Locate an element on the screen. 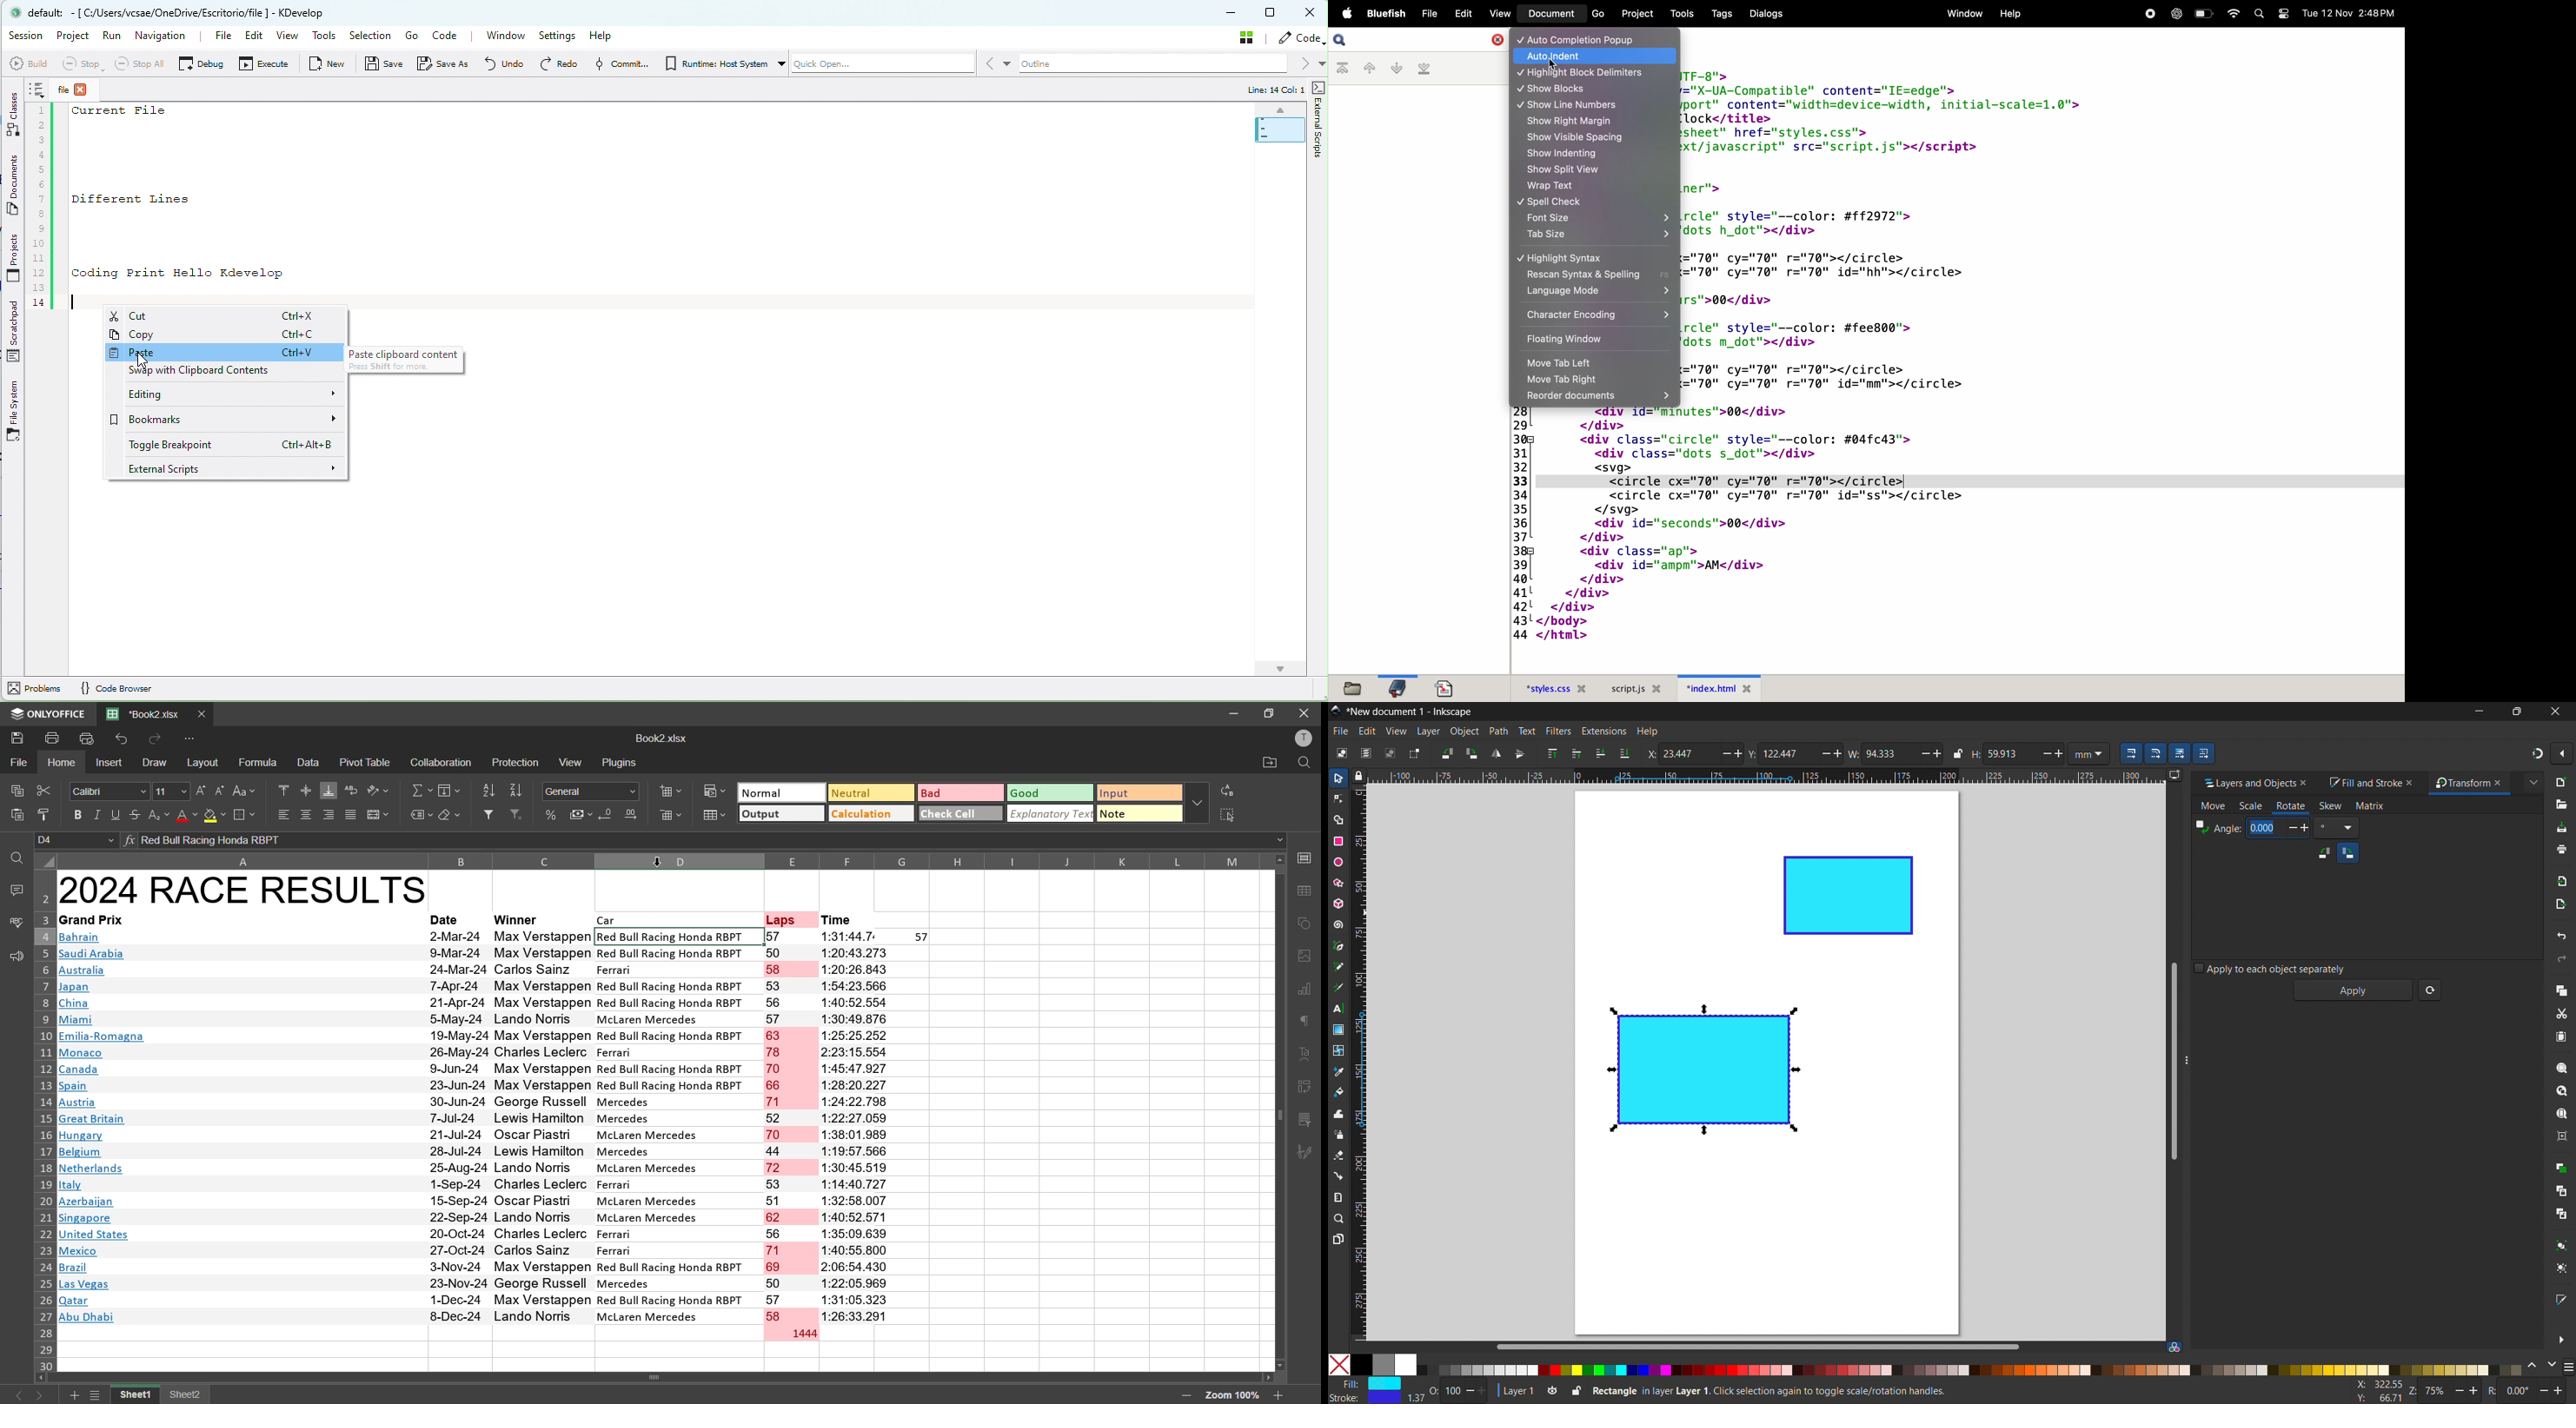  clear filter is located at coordinates (518, 813).